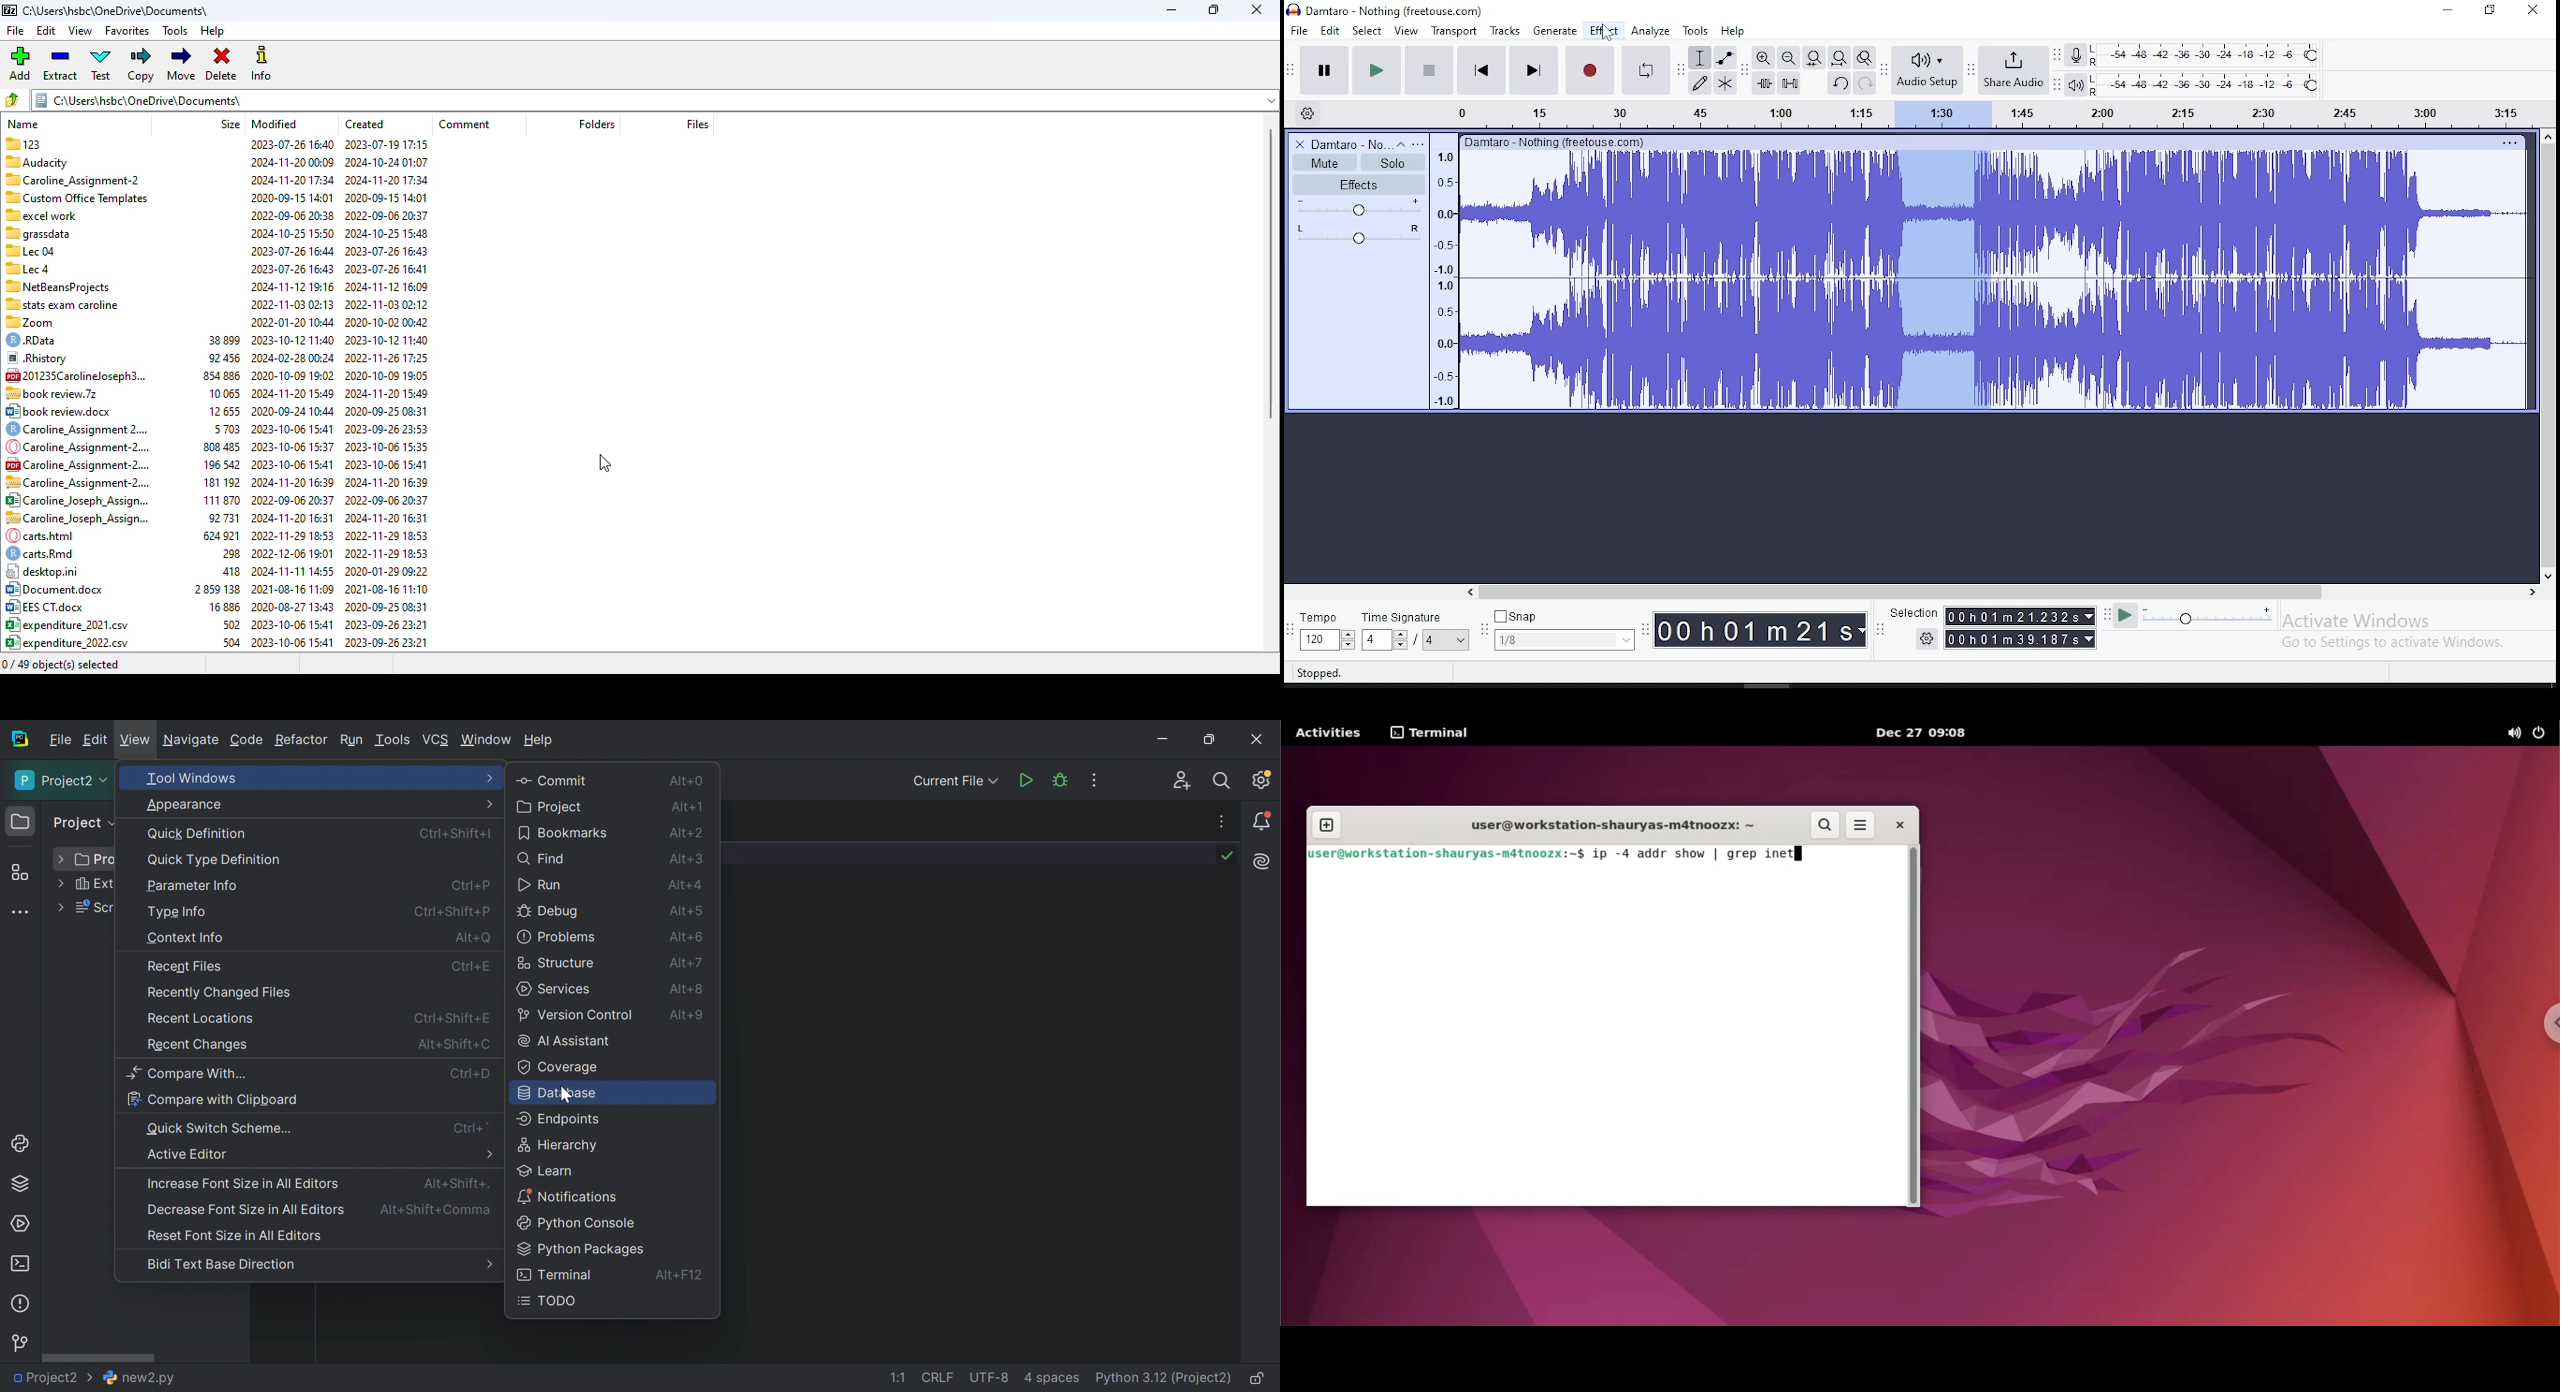 This screenshot has height=1400, width=2576. What do you see at coordinates (1350, 144) in the screenshot?
I see `Damtaro No` at bounding box center [1350, 144].